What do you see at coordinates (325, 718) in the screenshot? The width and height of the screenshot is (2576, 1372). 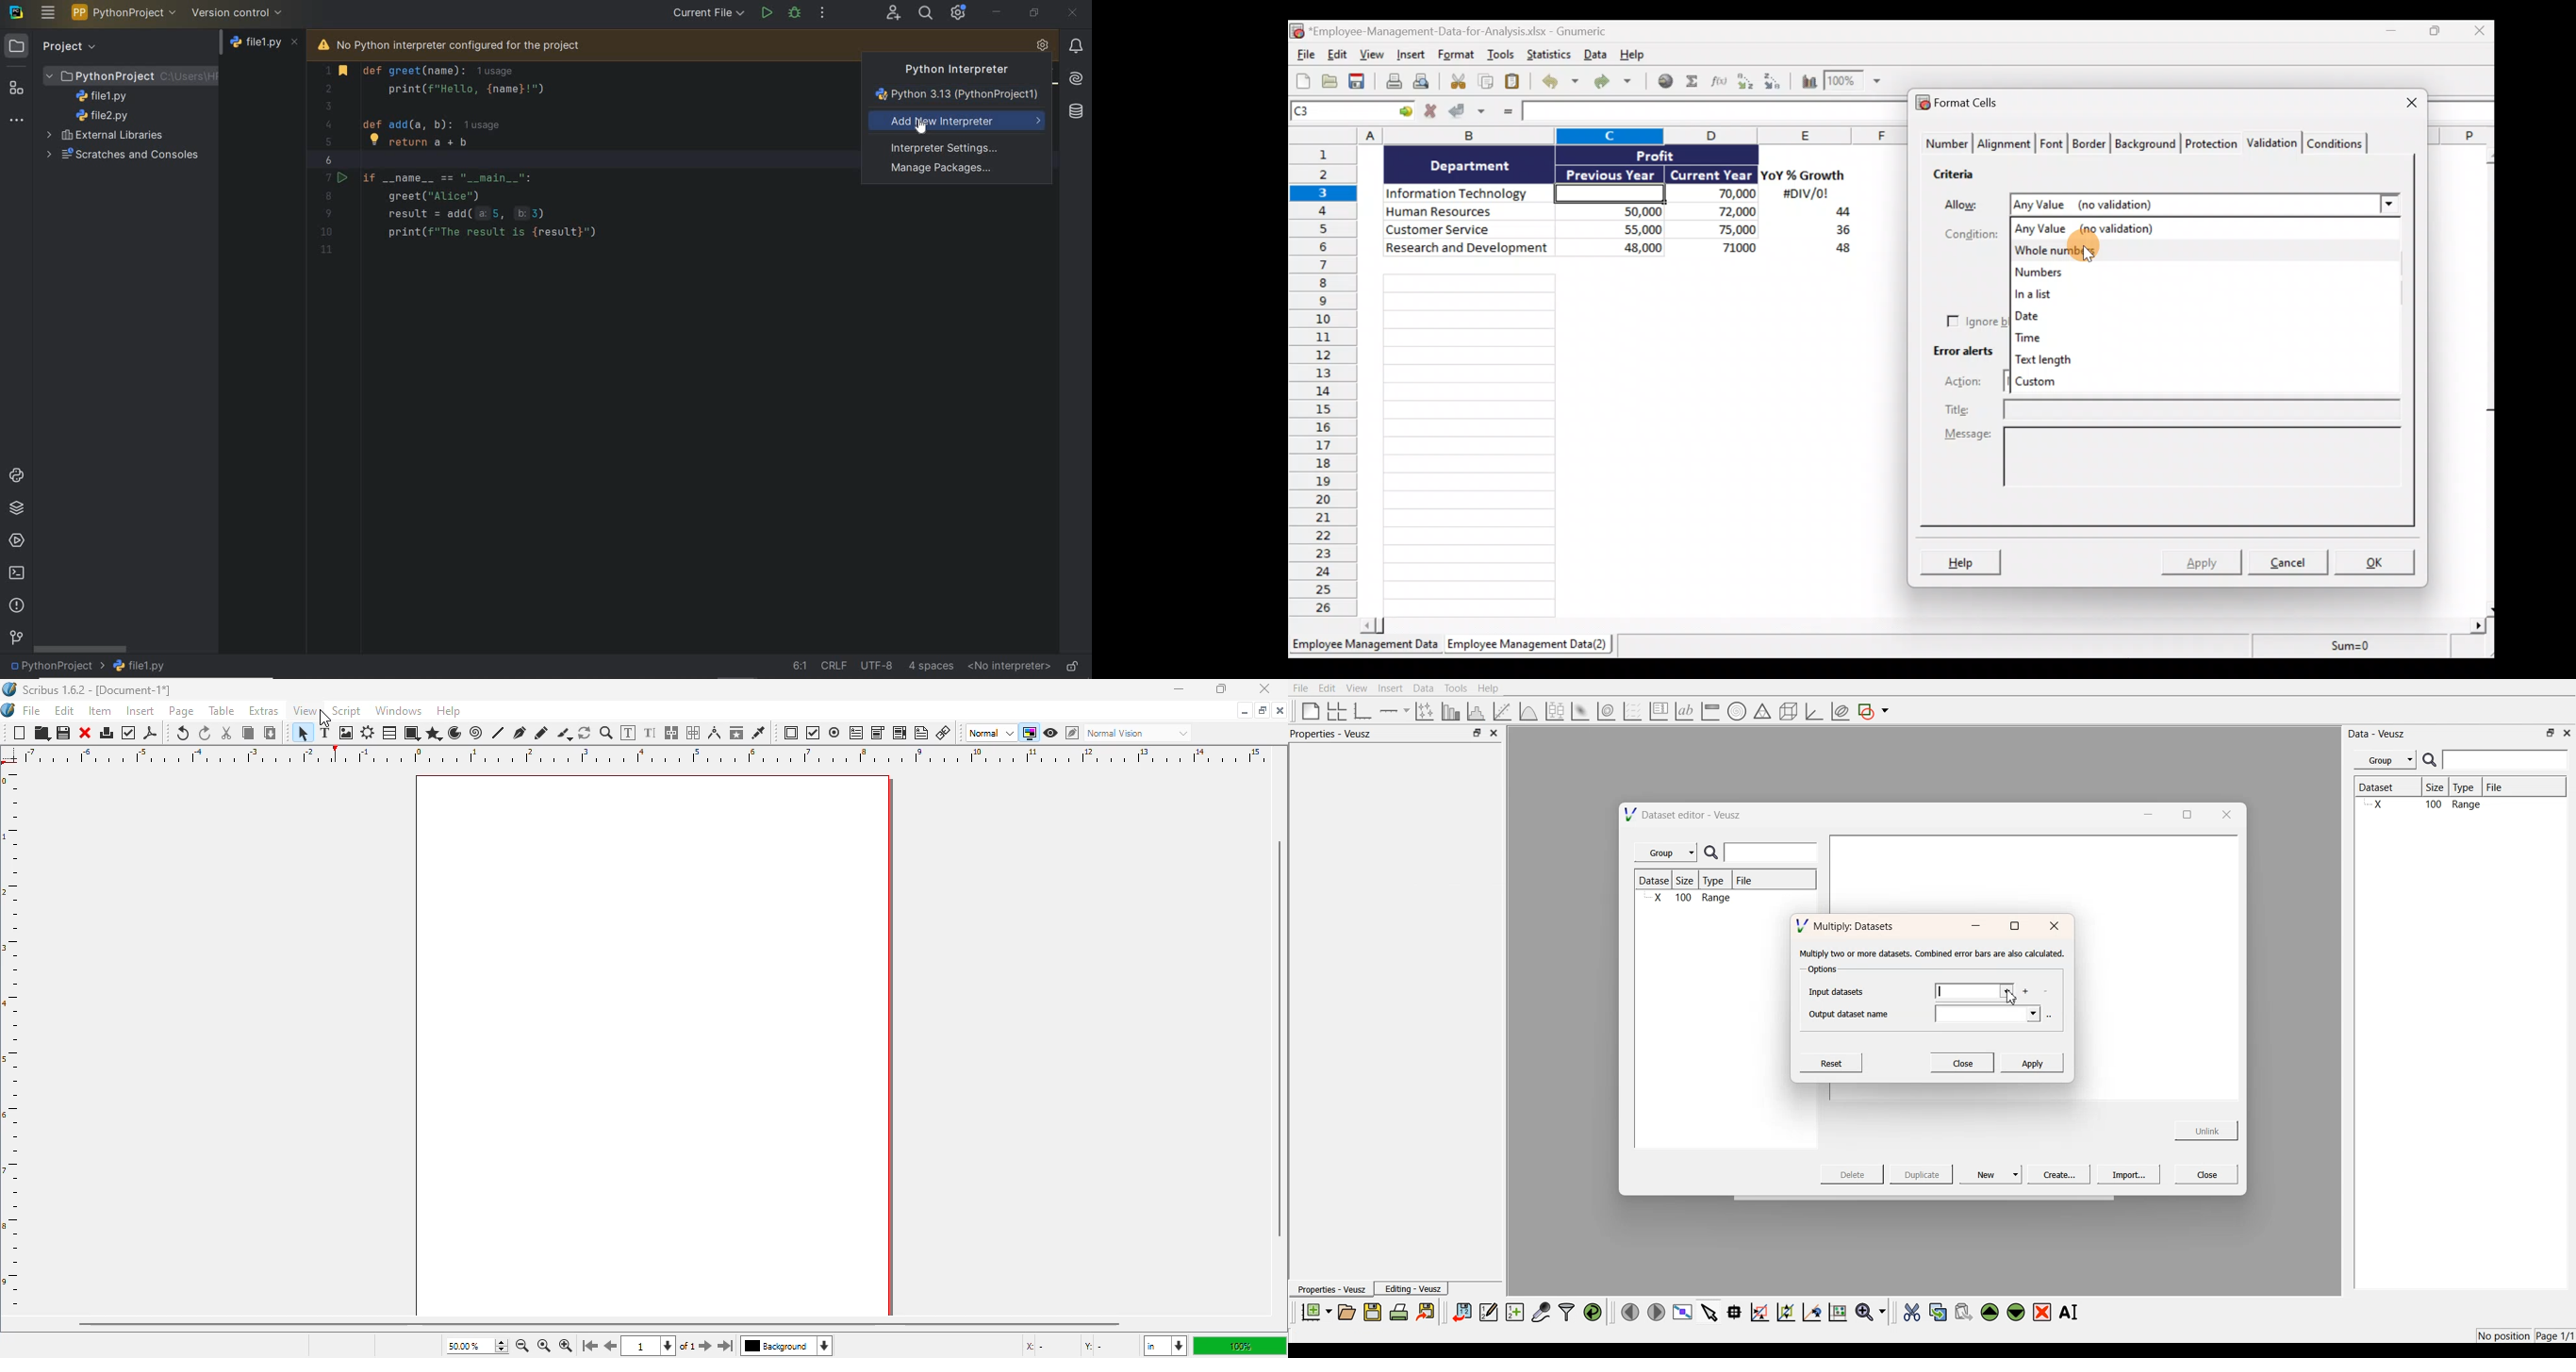 I see `cursor` at bounding box center [325, 718].